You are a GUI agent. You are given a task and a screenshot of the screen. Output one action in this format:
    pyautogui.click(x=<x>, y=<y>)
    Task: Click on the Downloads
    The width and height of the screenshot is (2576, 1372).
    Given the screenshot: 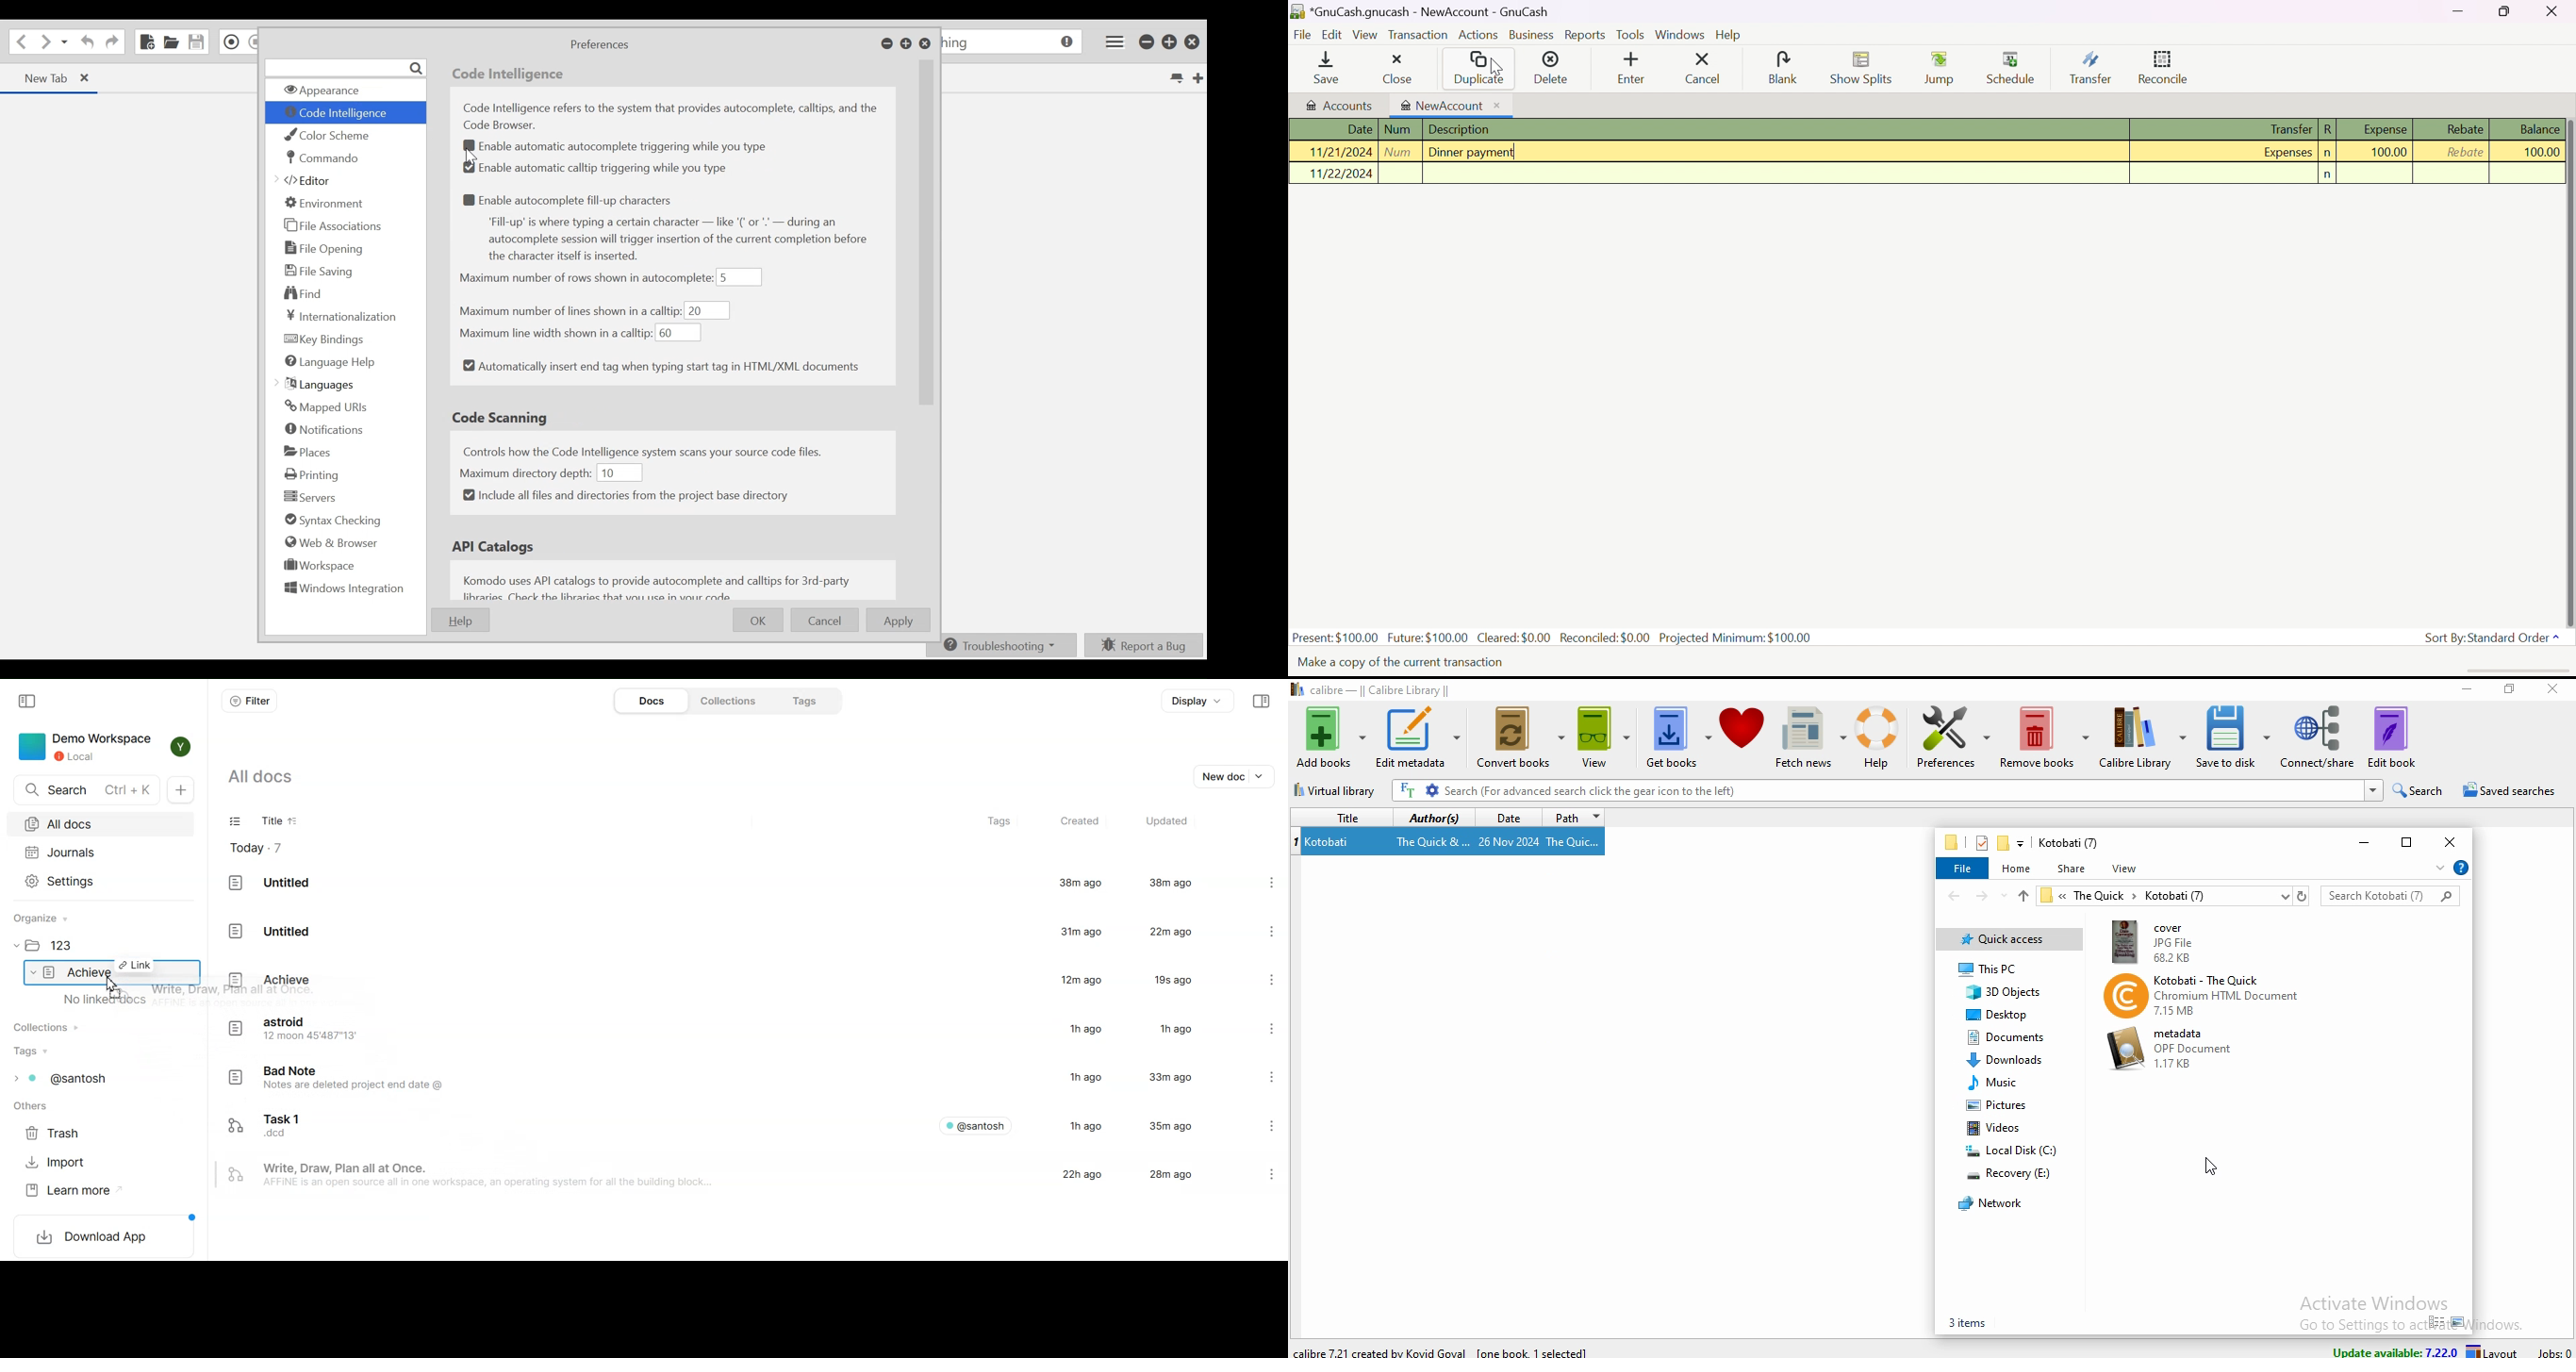 What is the action you would take?
    pyautogui.click(x=2005, y=1058)
    